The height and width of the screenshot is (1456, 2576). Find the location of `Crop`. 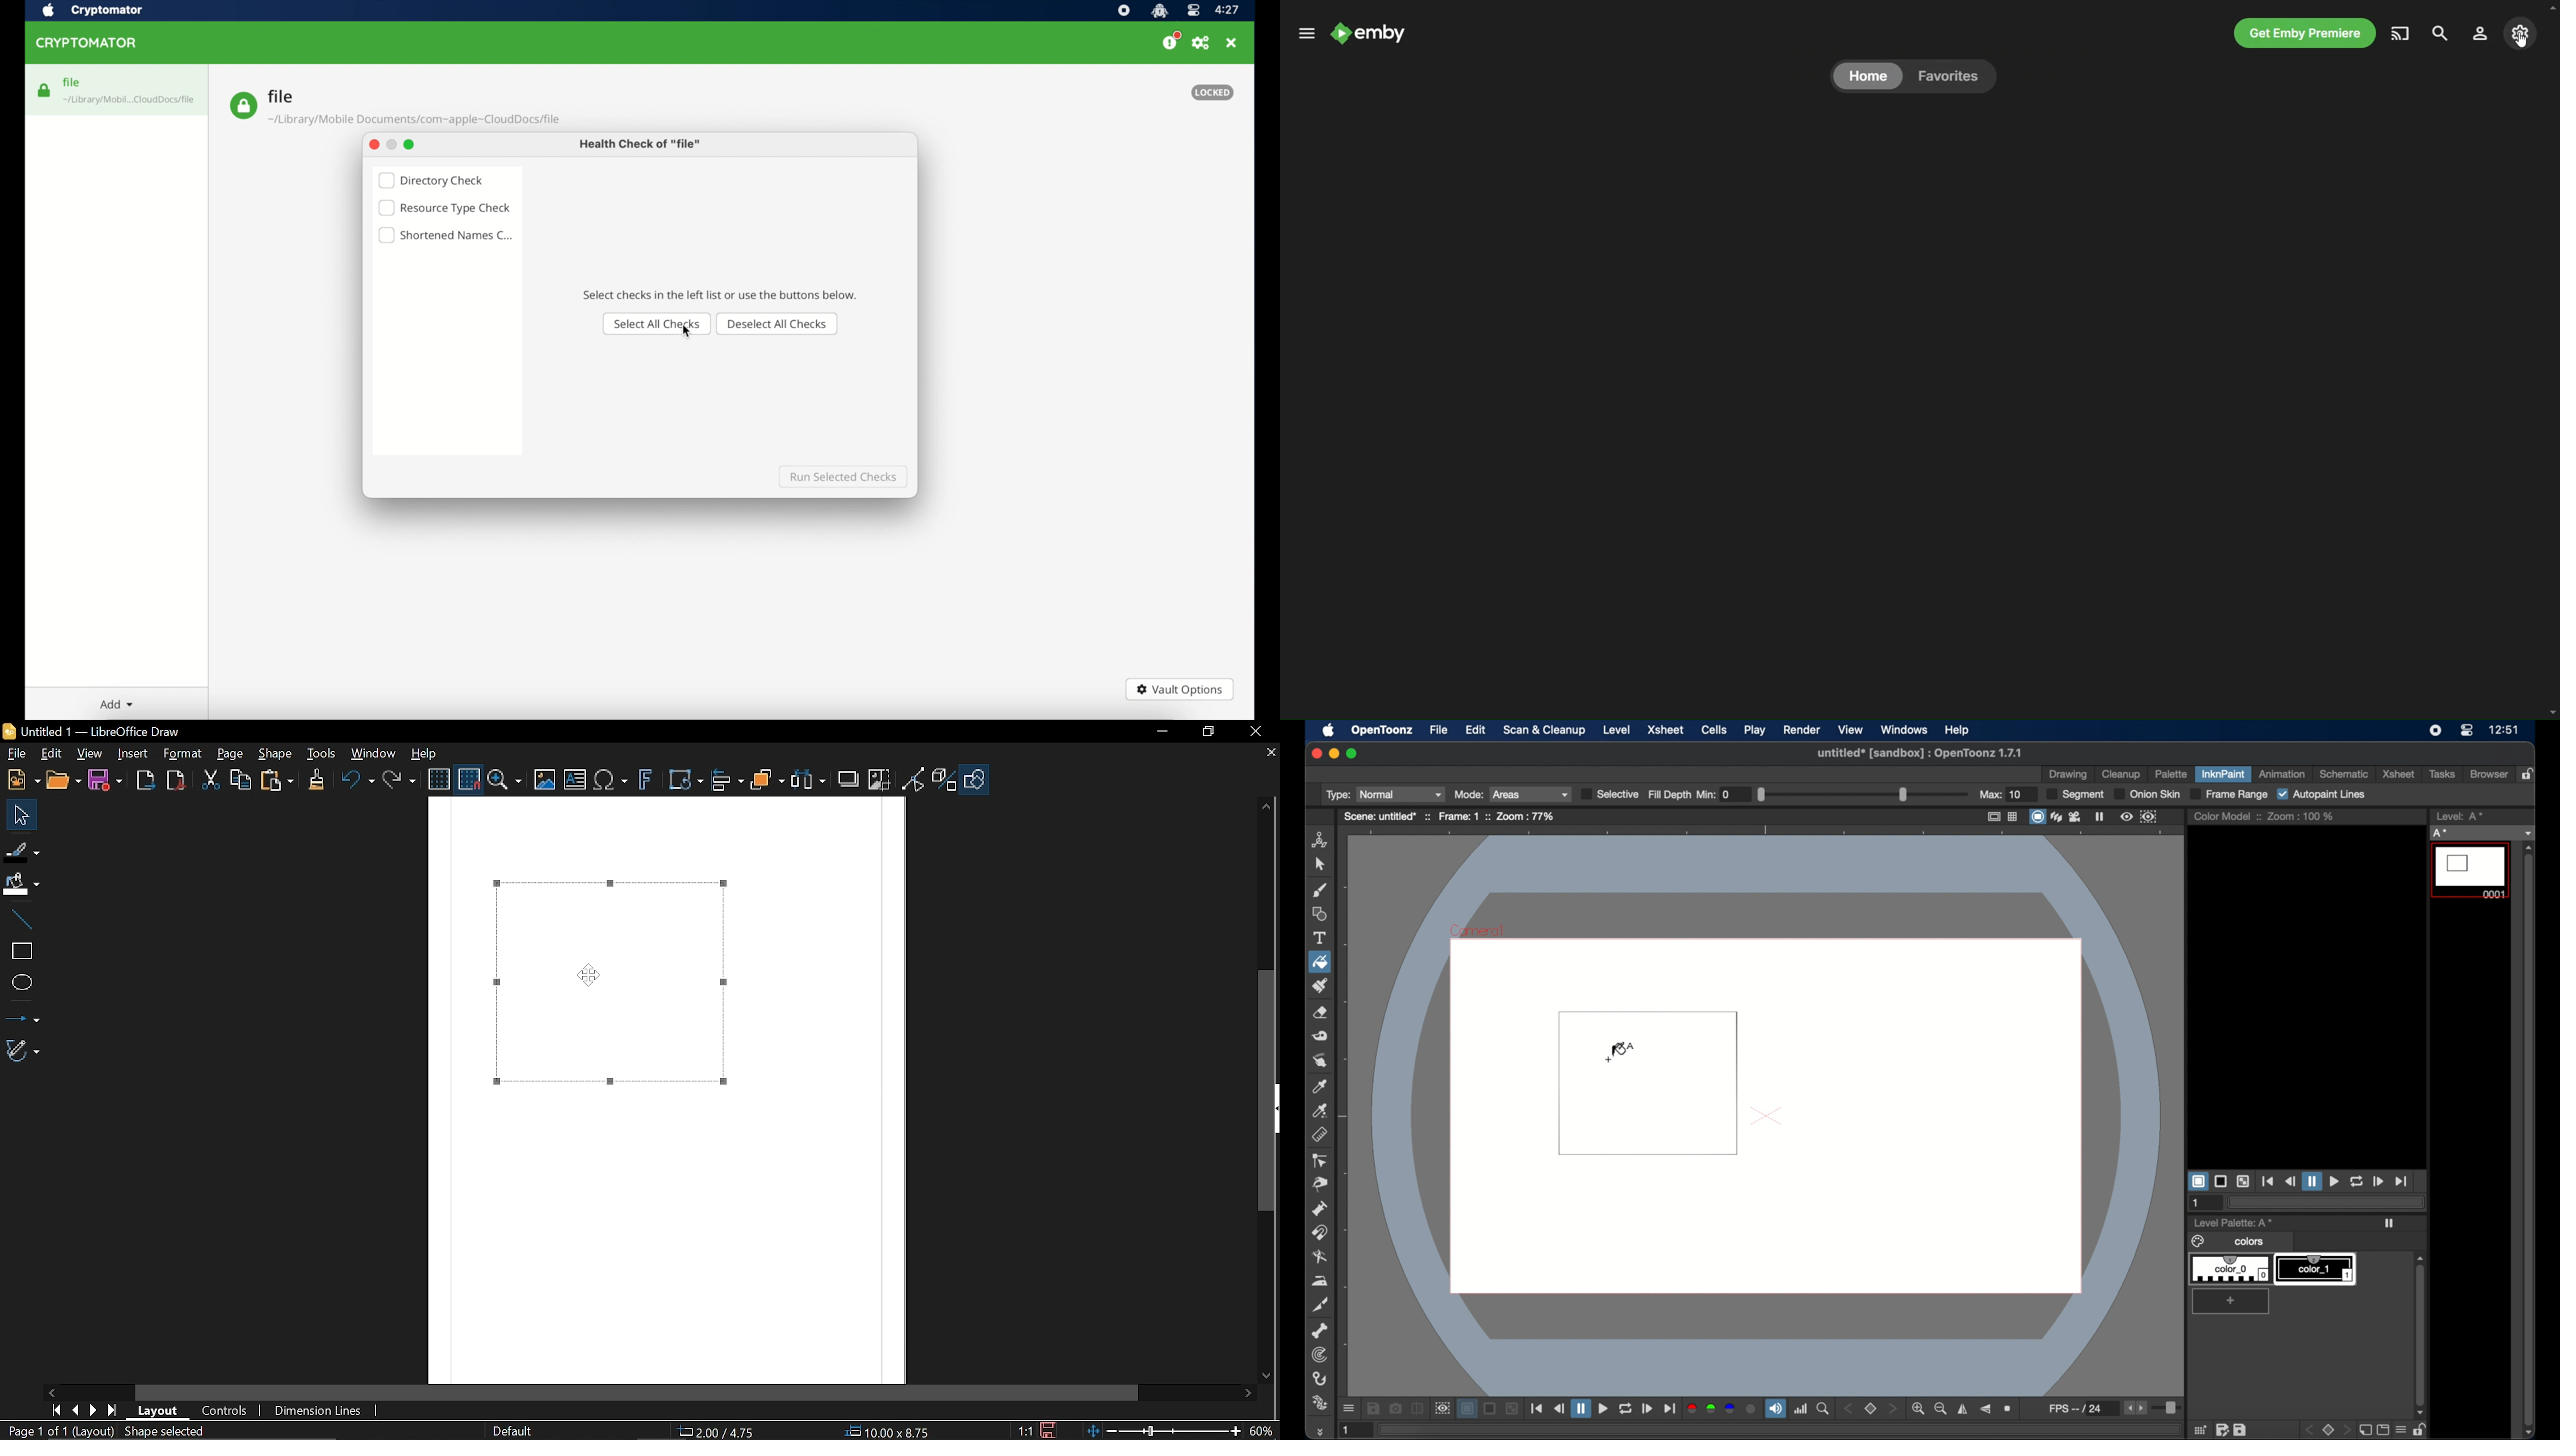

Crop is located at coordinates (879, 779).